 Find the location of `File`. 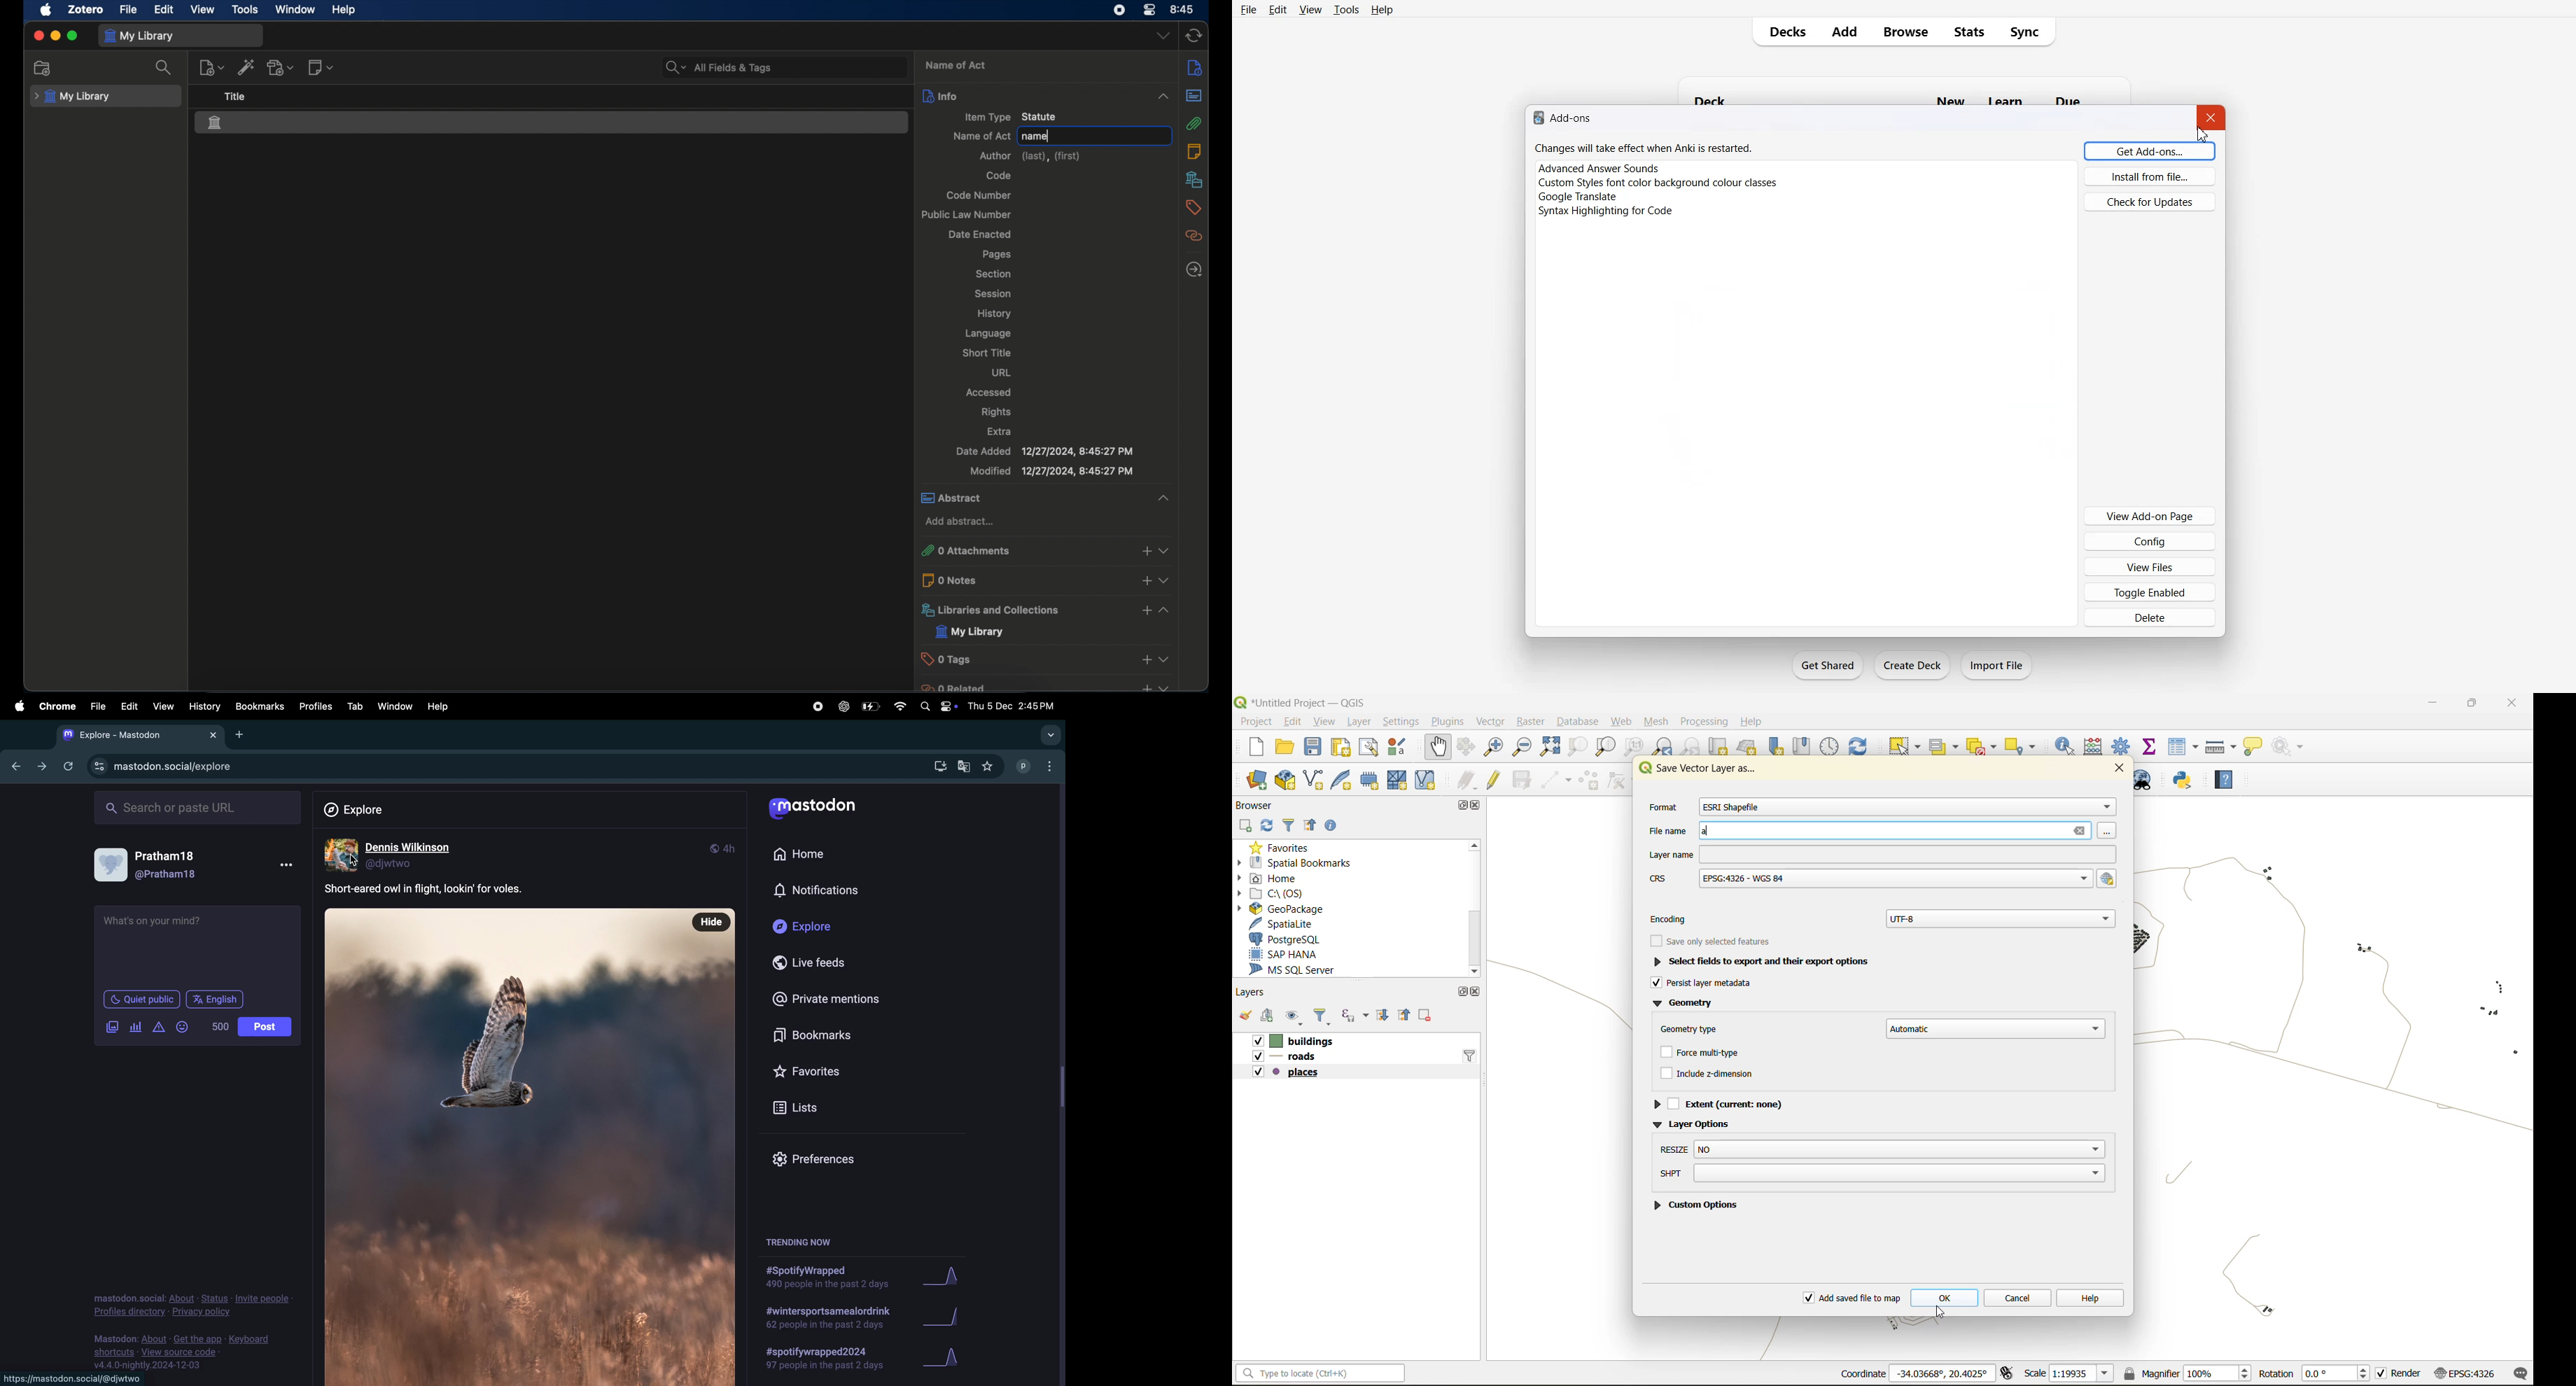

File is located at coordinates (1250, 9).